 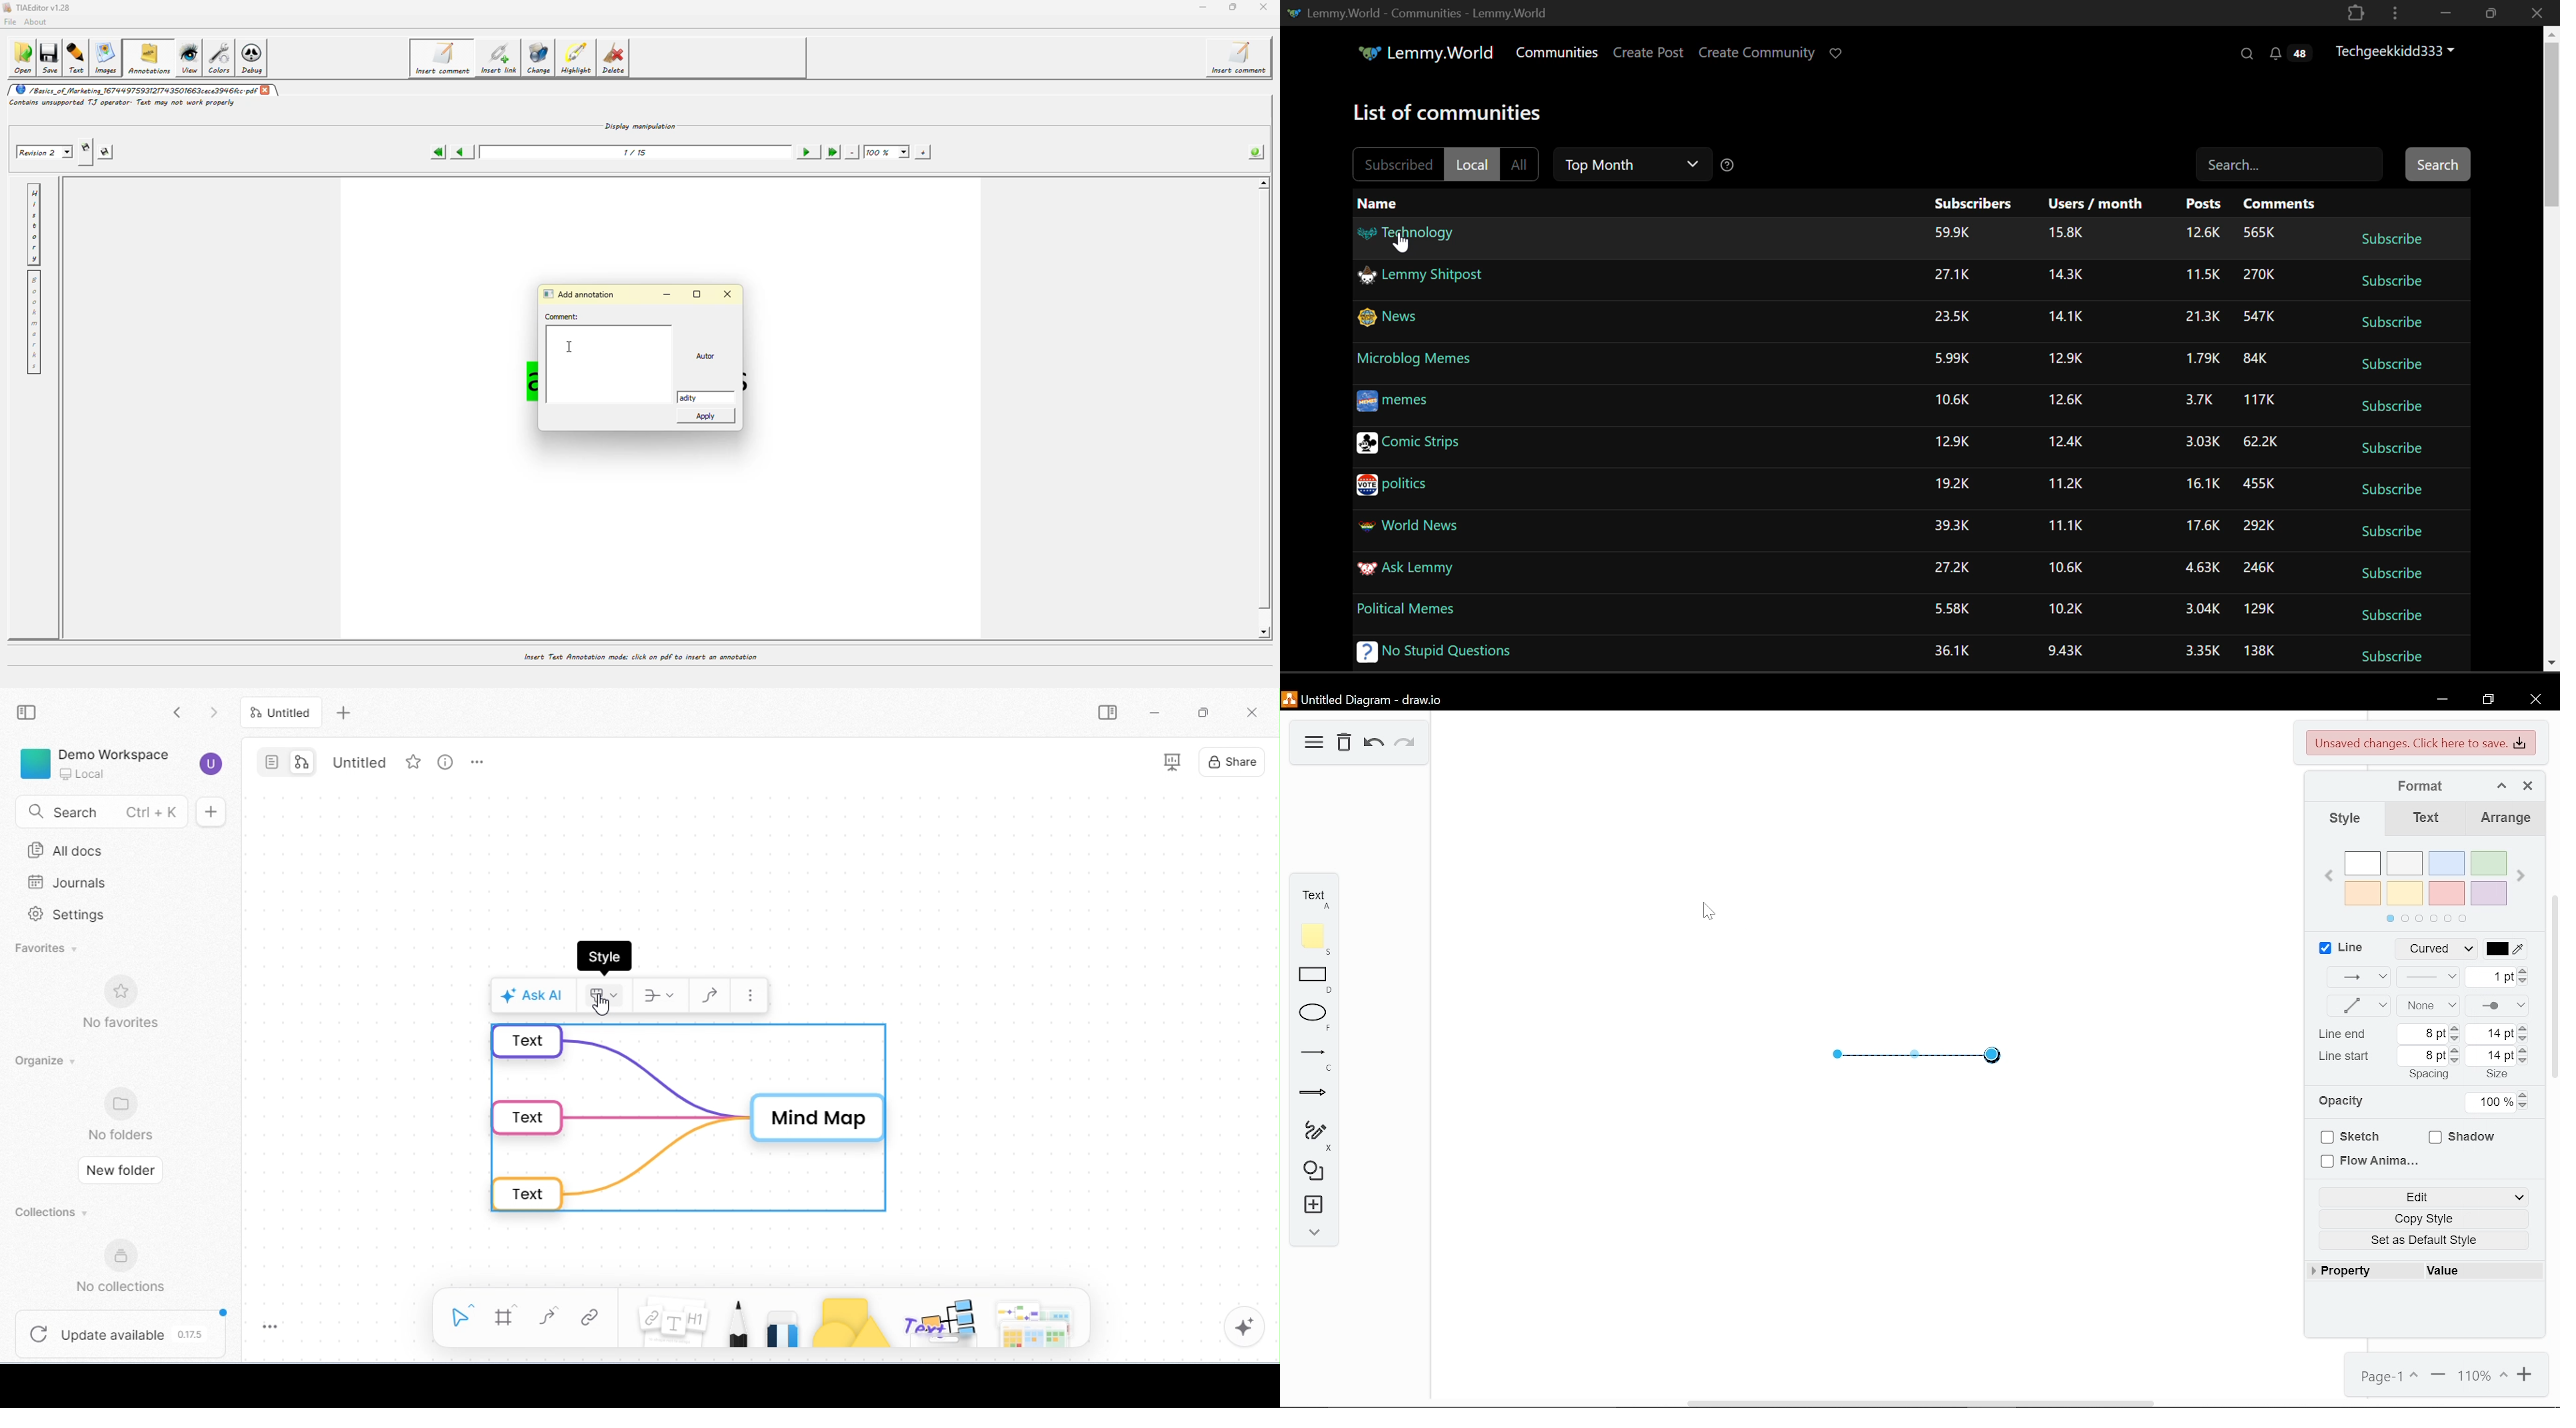 I want to click on memes, so click(x=1393, y=403).